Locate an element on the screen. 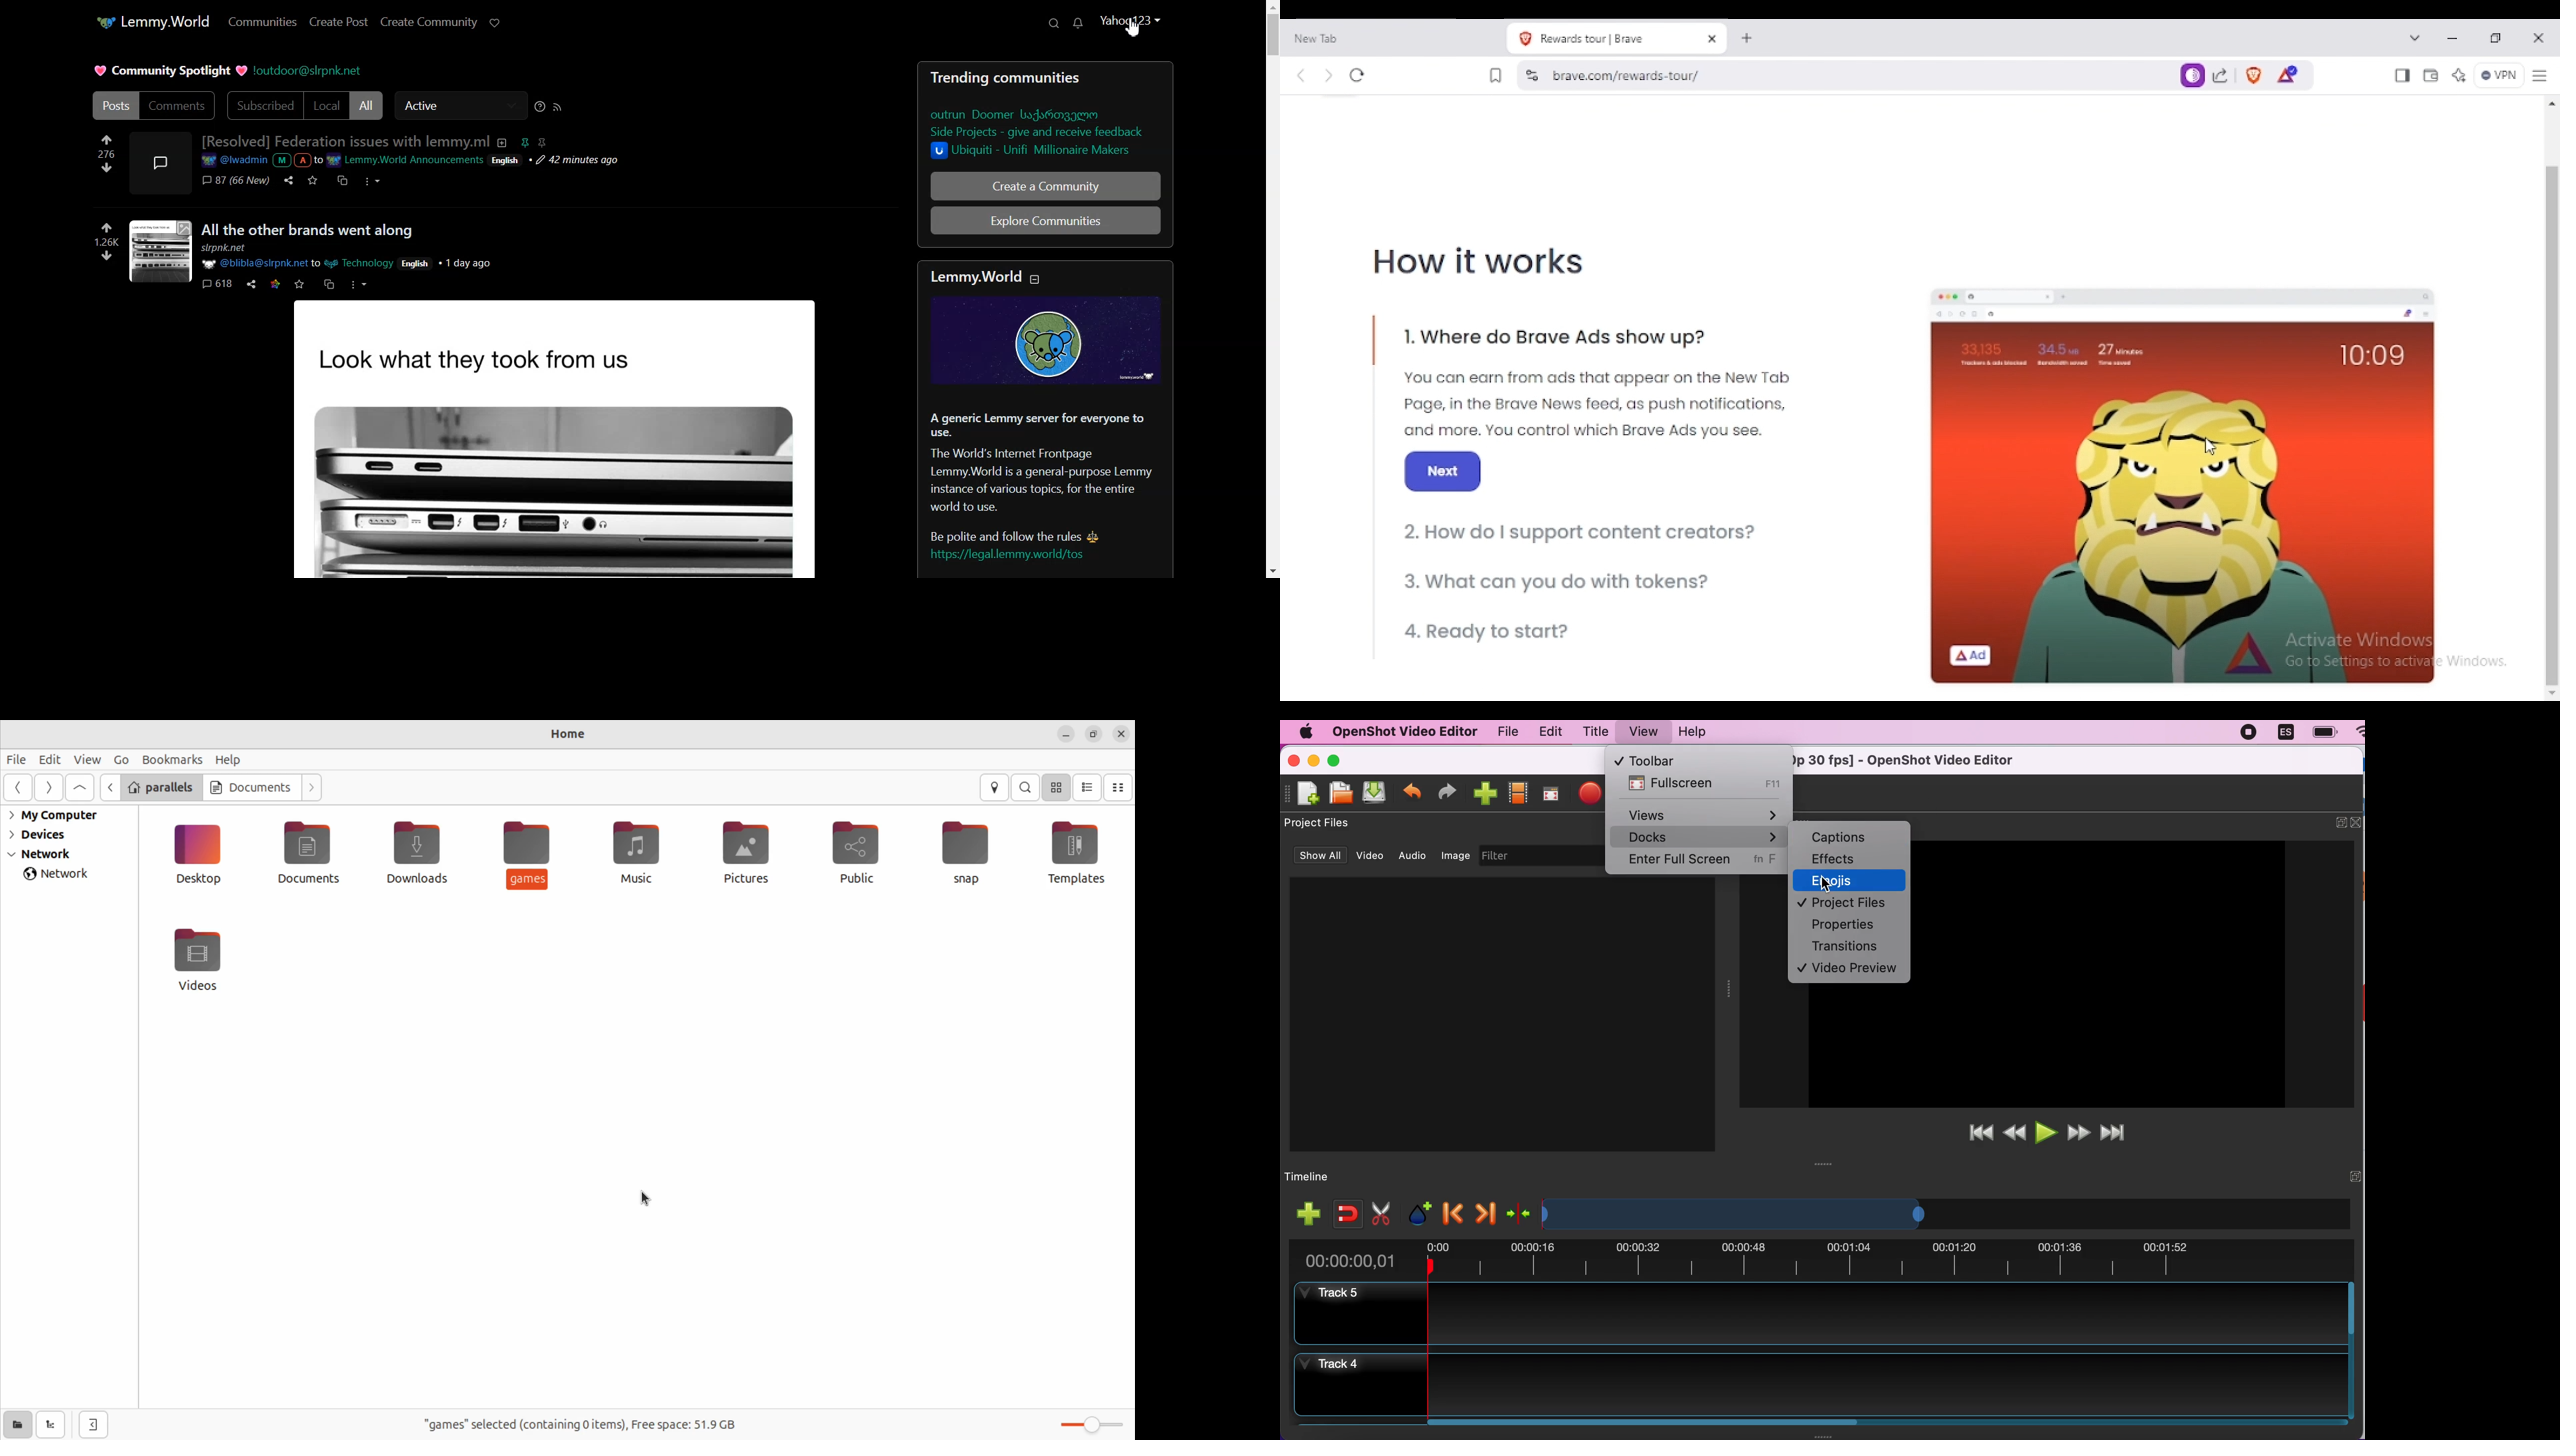 This screenshot has width=2576, height=1456. enter full screen is located at coordinates (1701, 862).